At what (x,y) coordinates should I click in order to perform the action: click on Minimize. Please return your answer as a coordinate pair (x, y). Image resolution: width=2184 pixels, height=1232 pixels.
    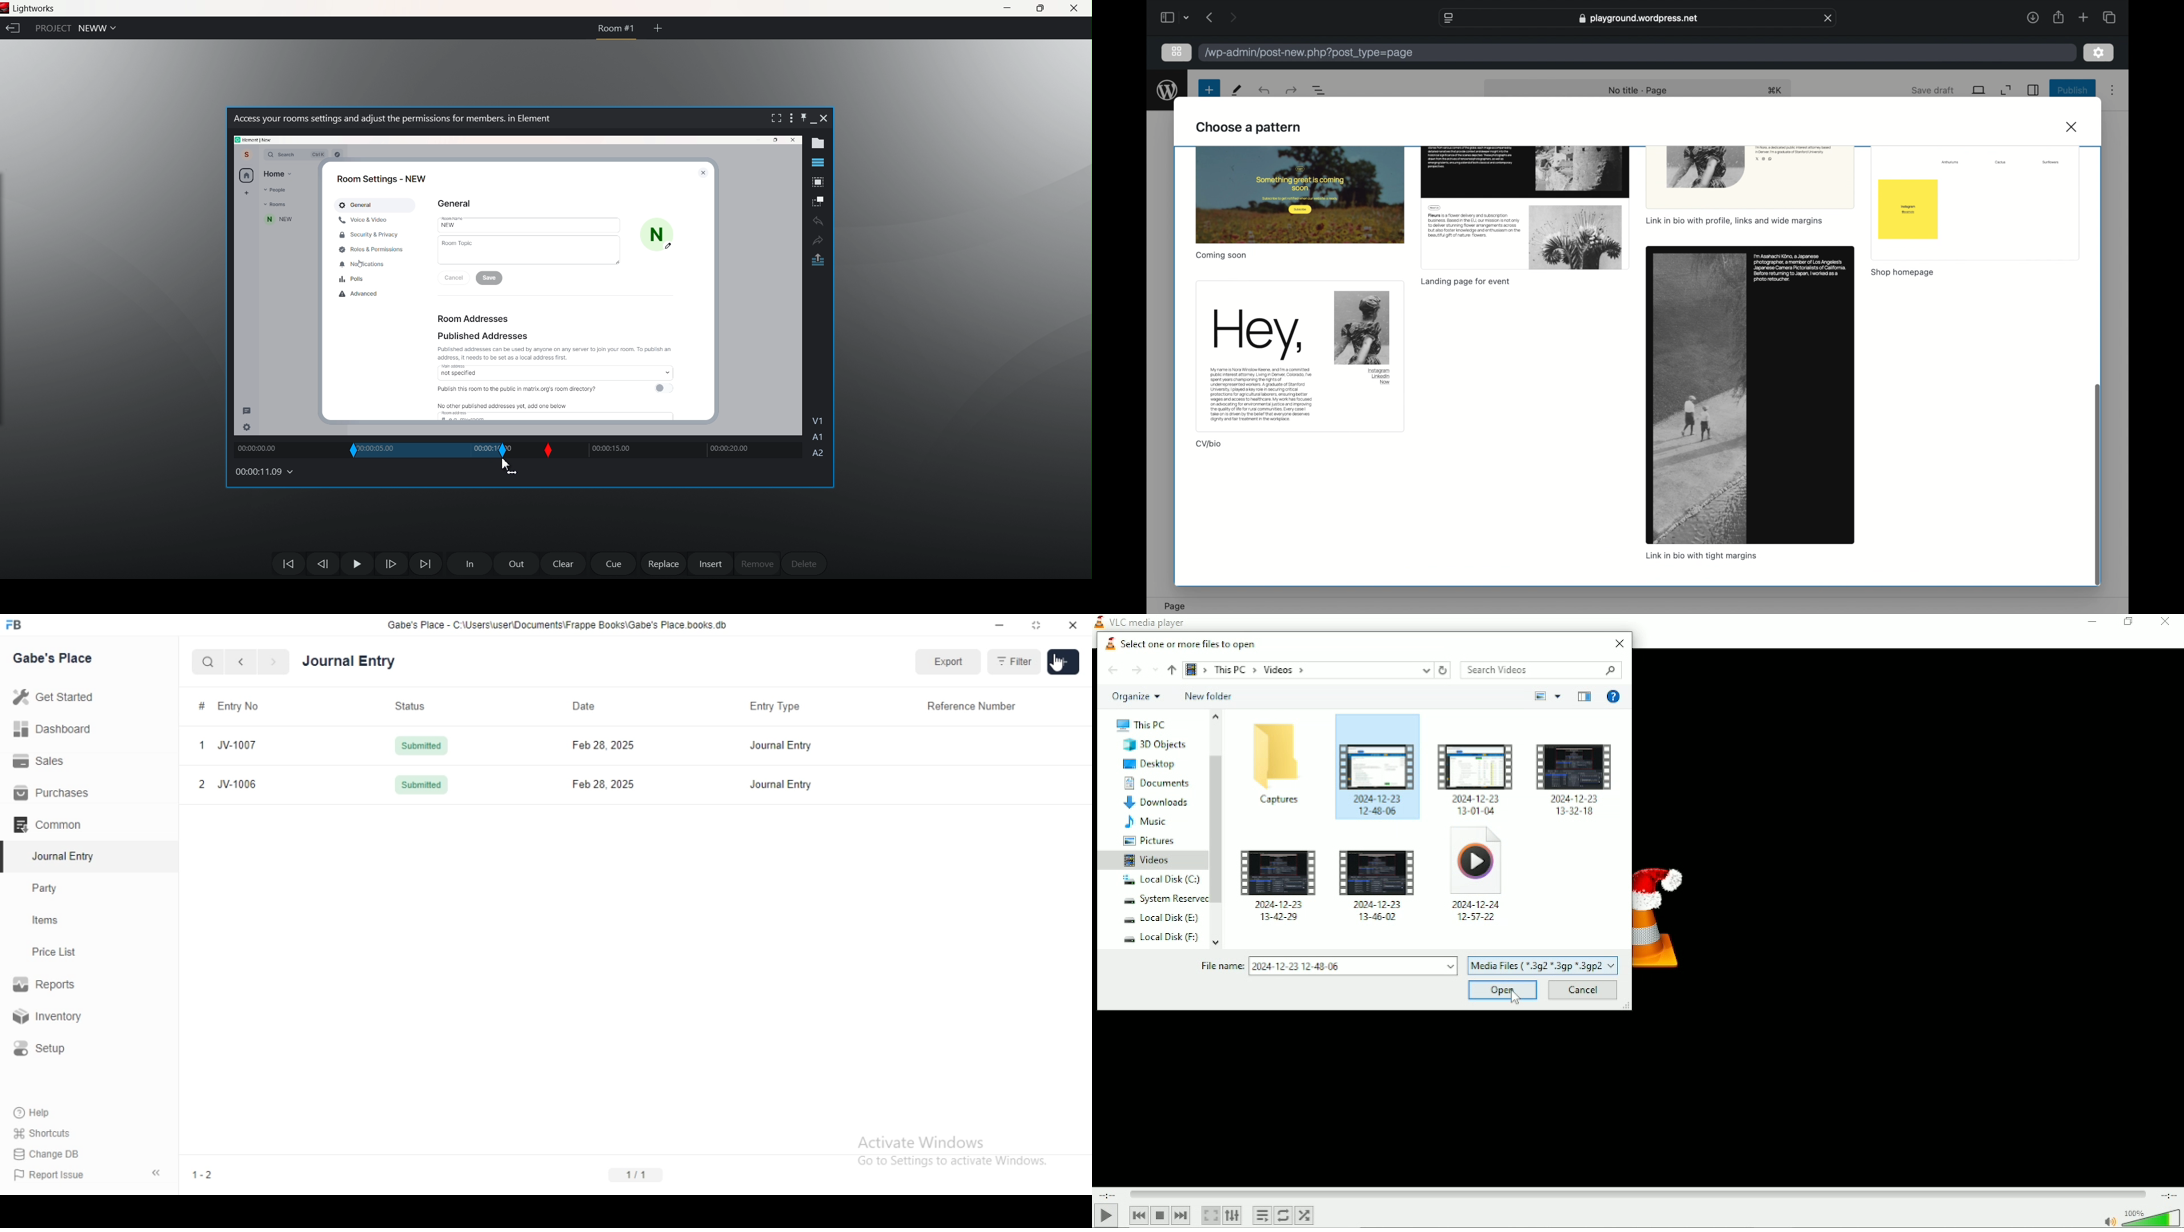
    Looking at the image, I should click on (2091, 622).